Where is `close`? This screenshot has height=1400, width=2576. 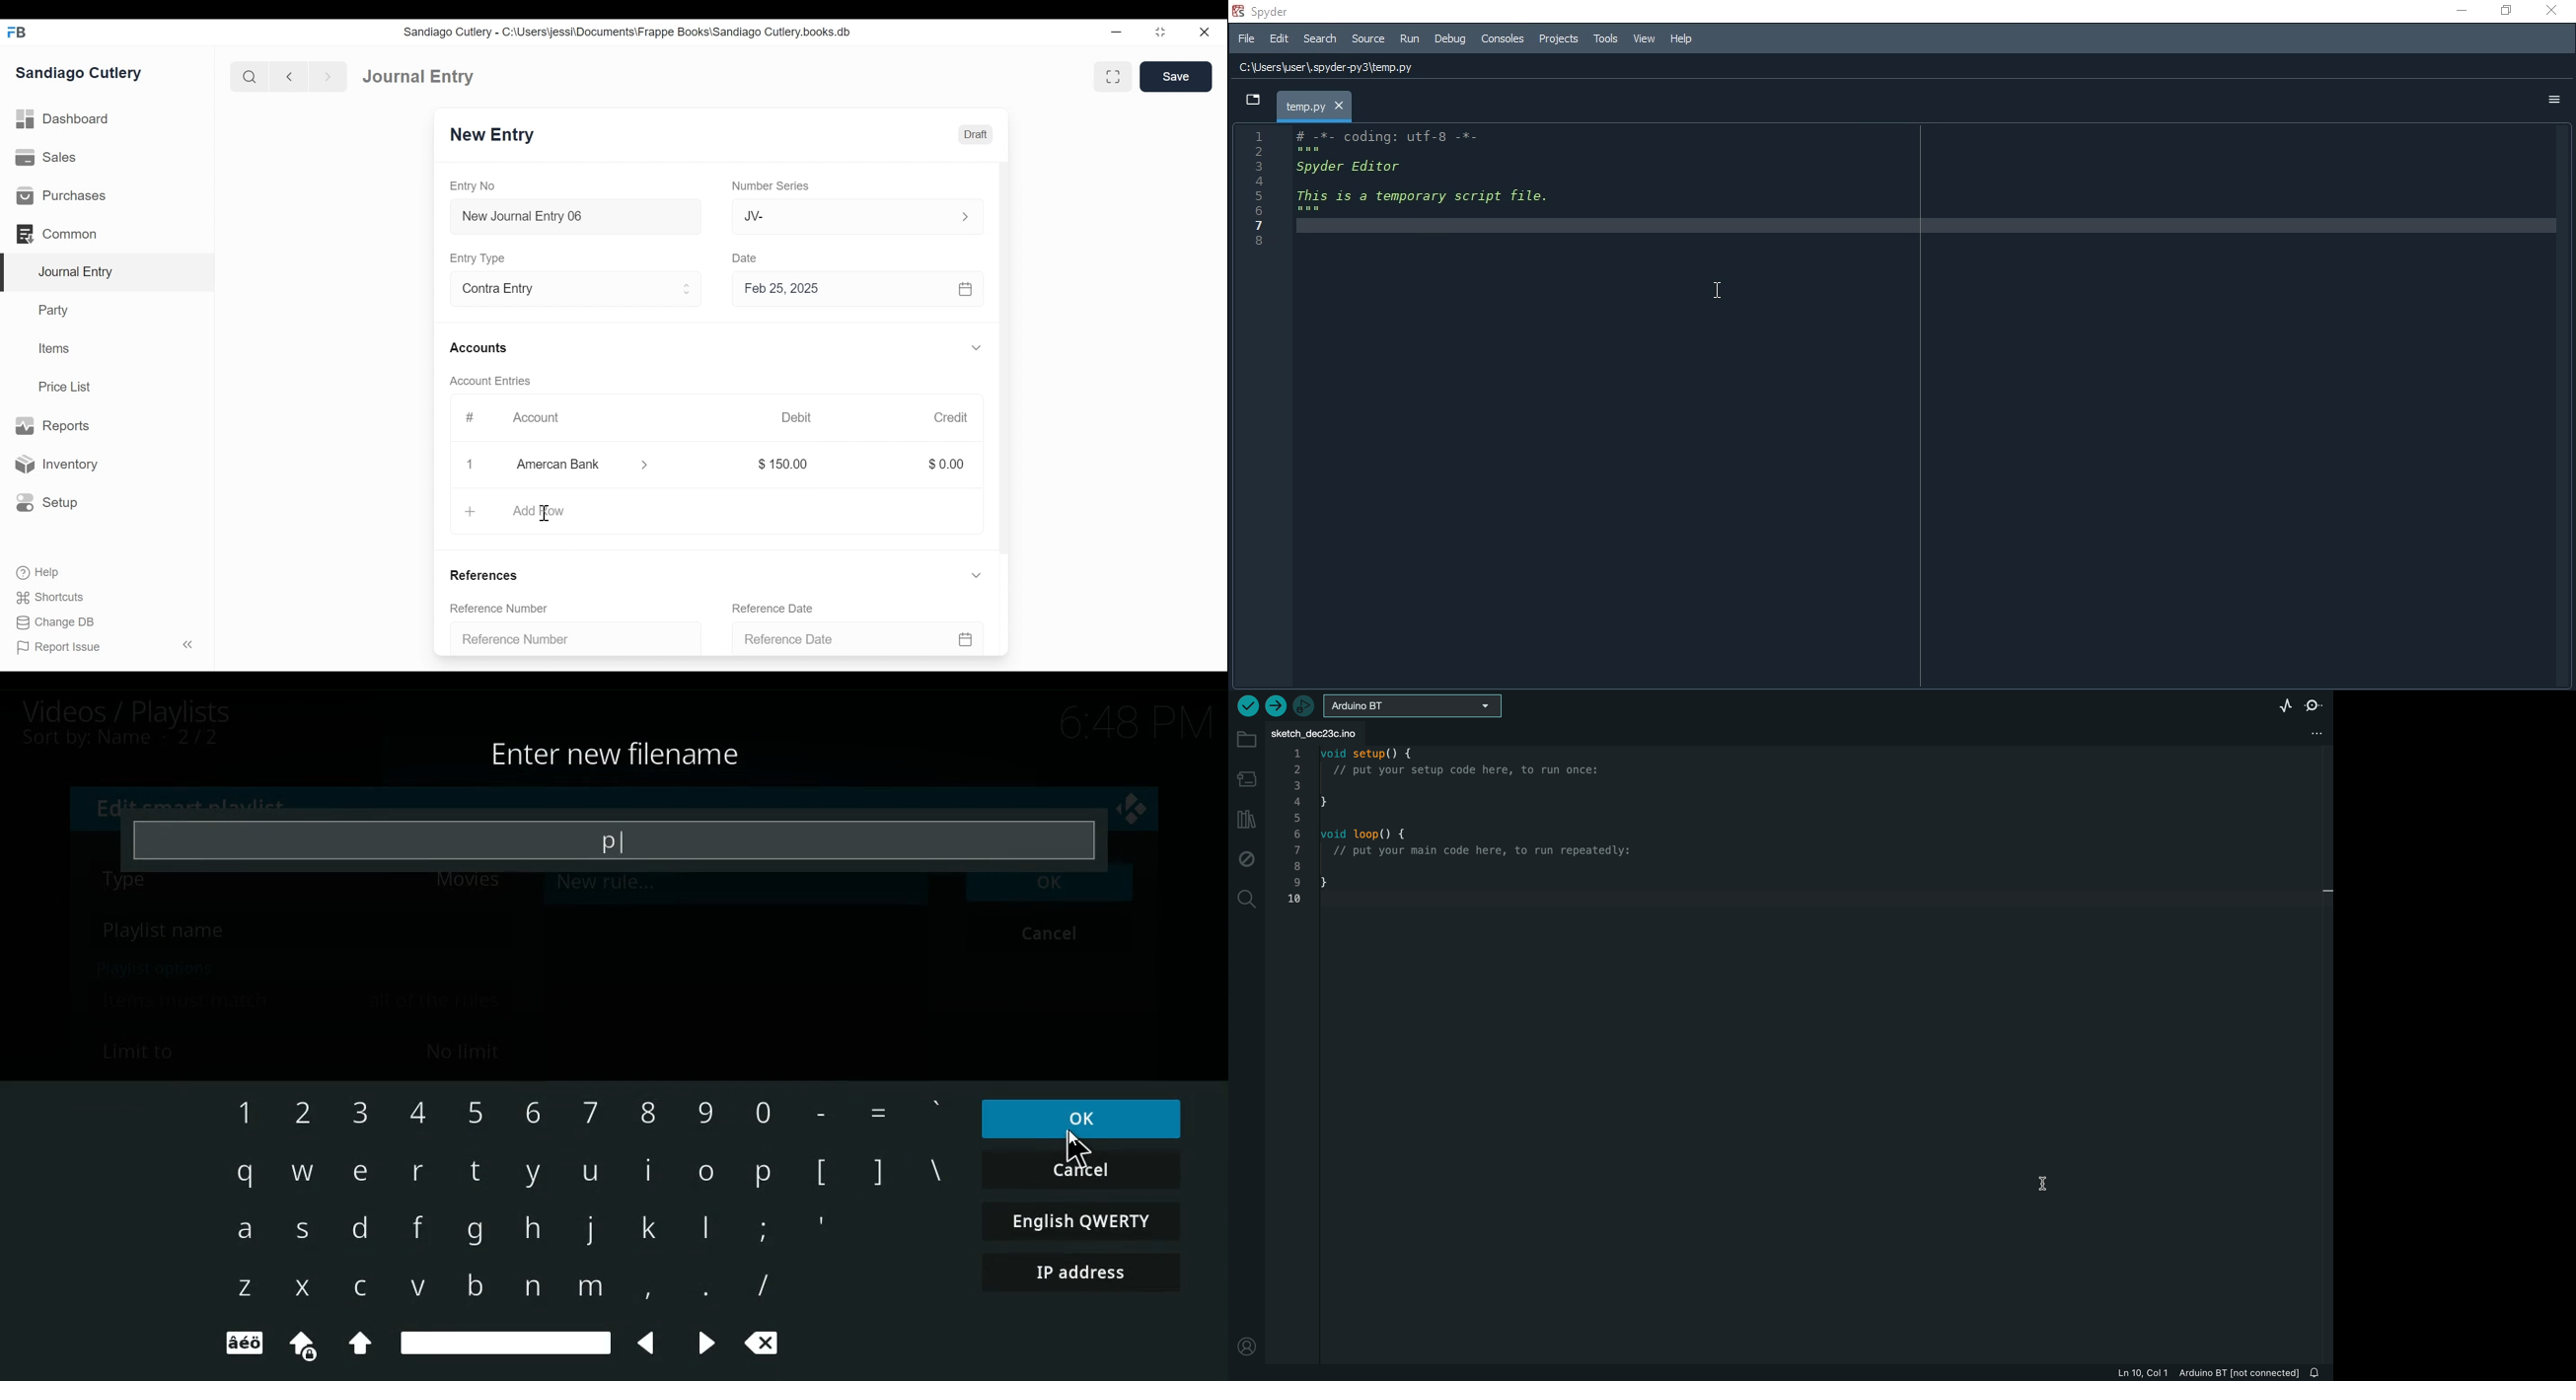
close is located at coordinates (473, 464).